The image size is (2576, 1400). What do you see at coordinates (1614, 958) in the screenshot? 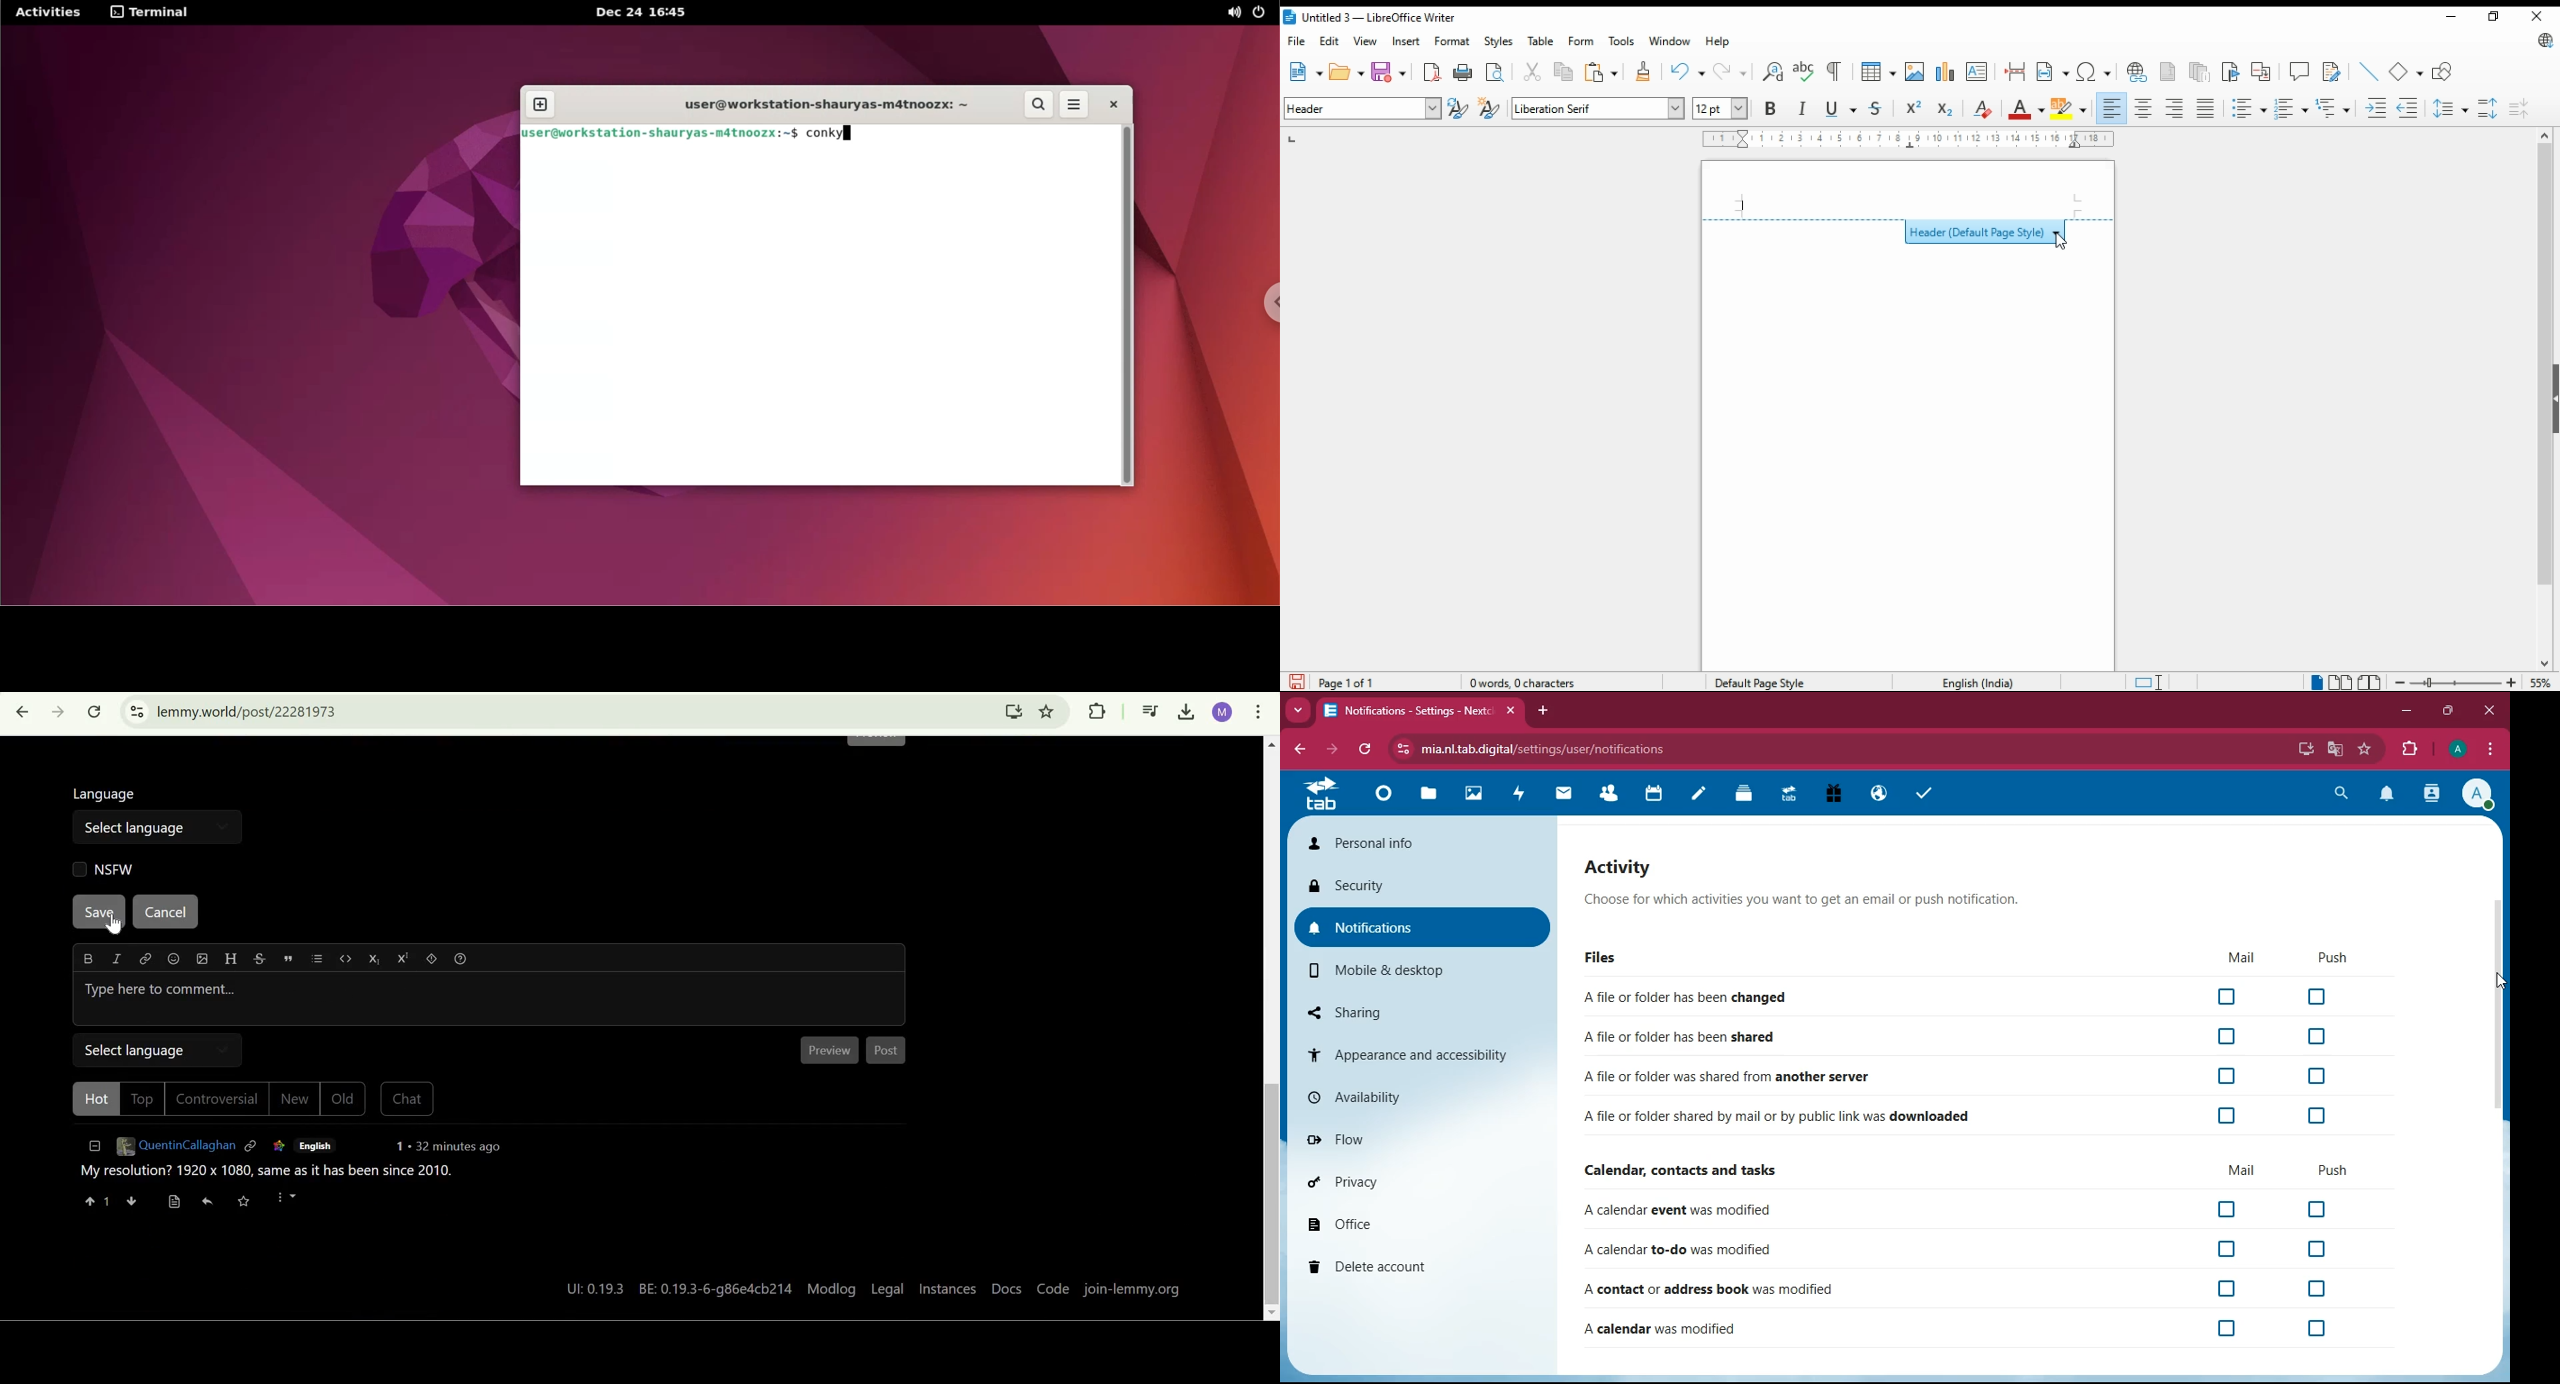
I see `files` at bounding box center [1614, 958].